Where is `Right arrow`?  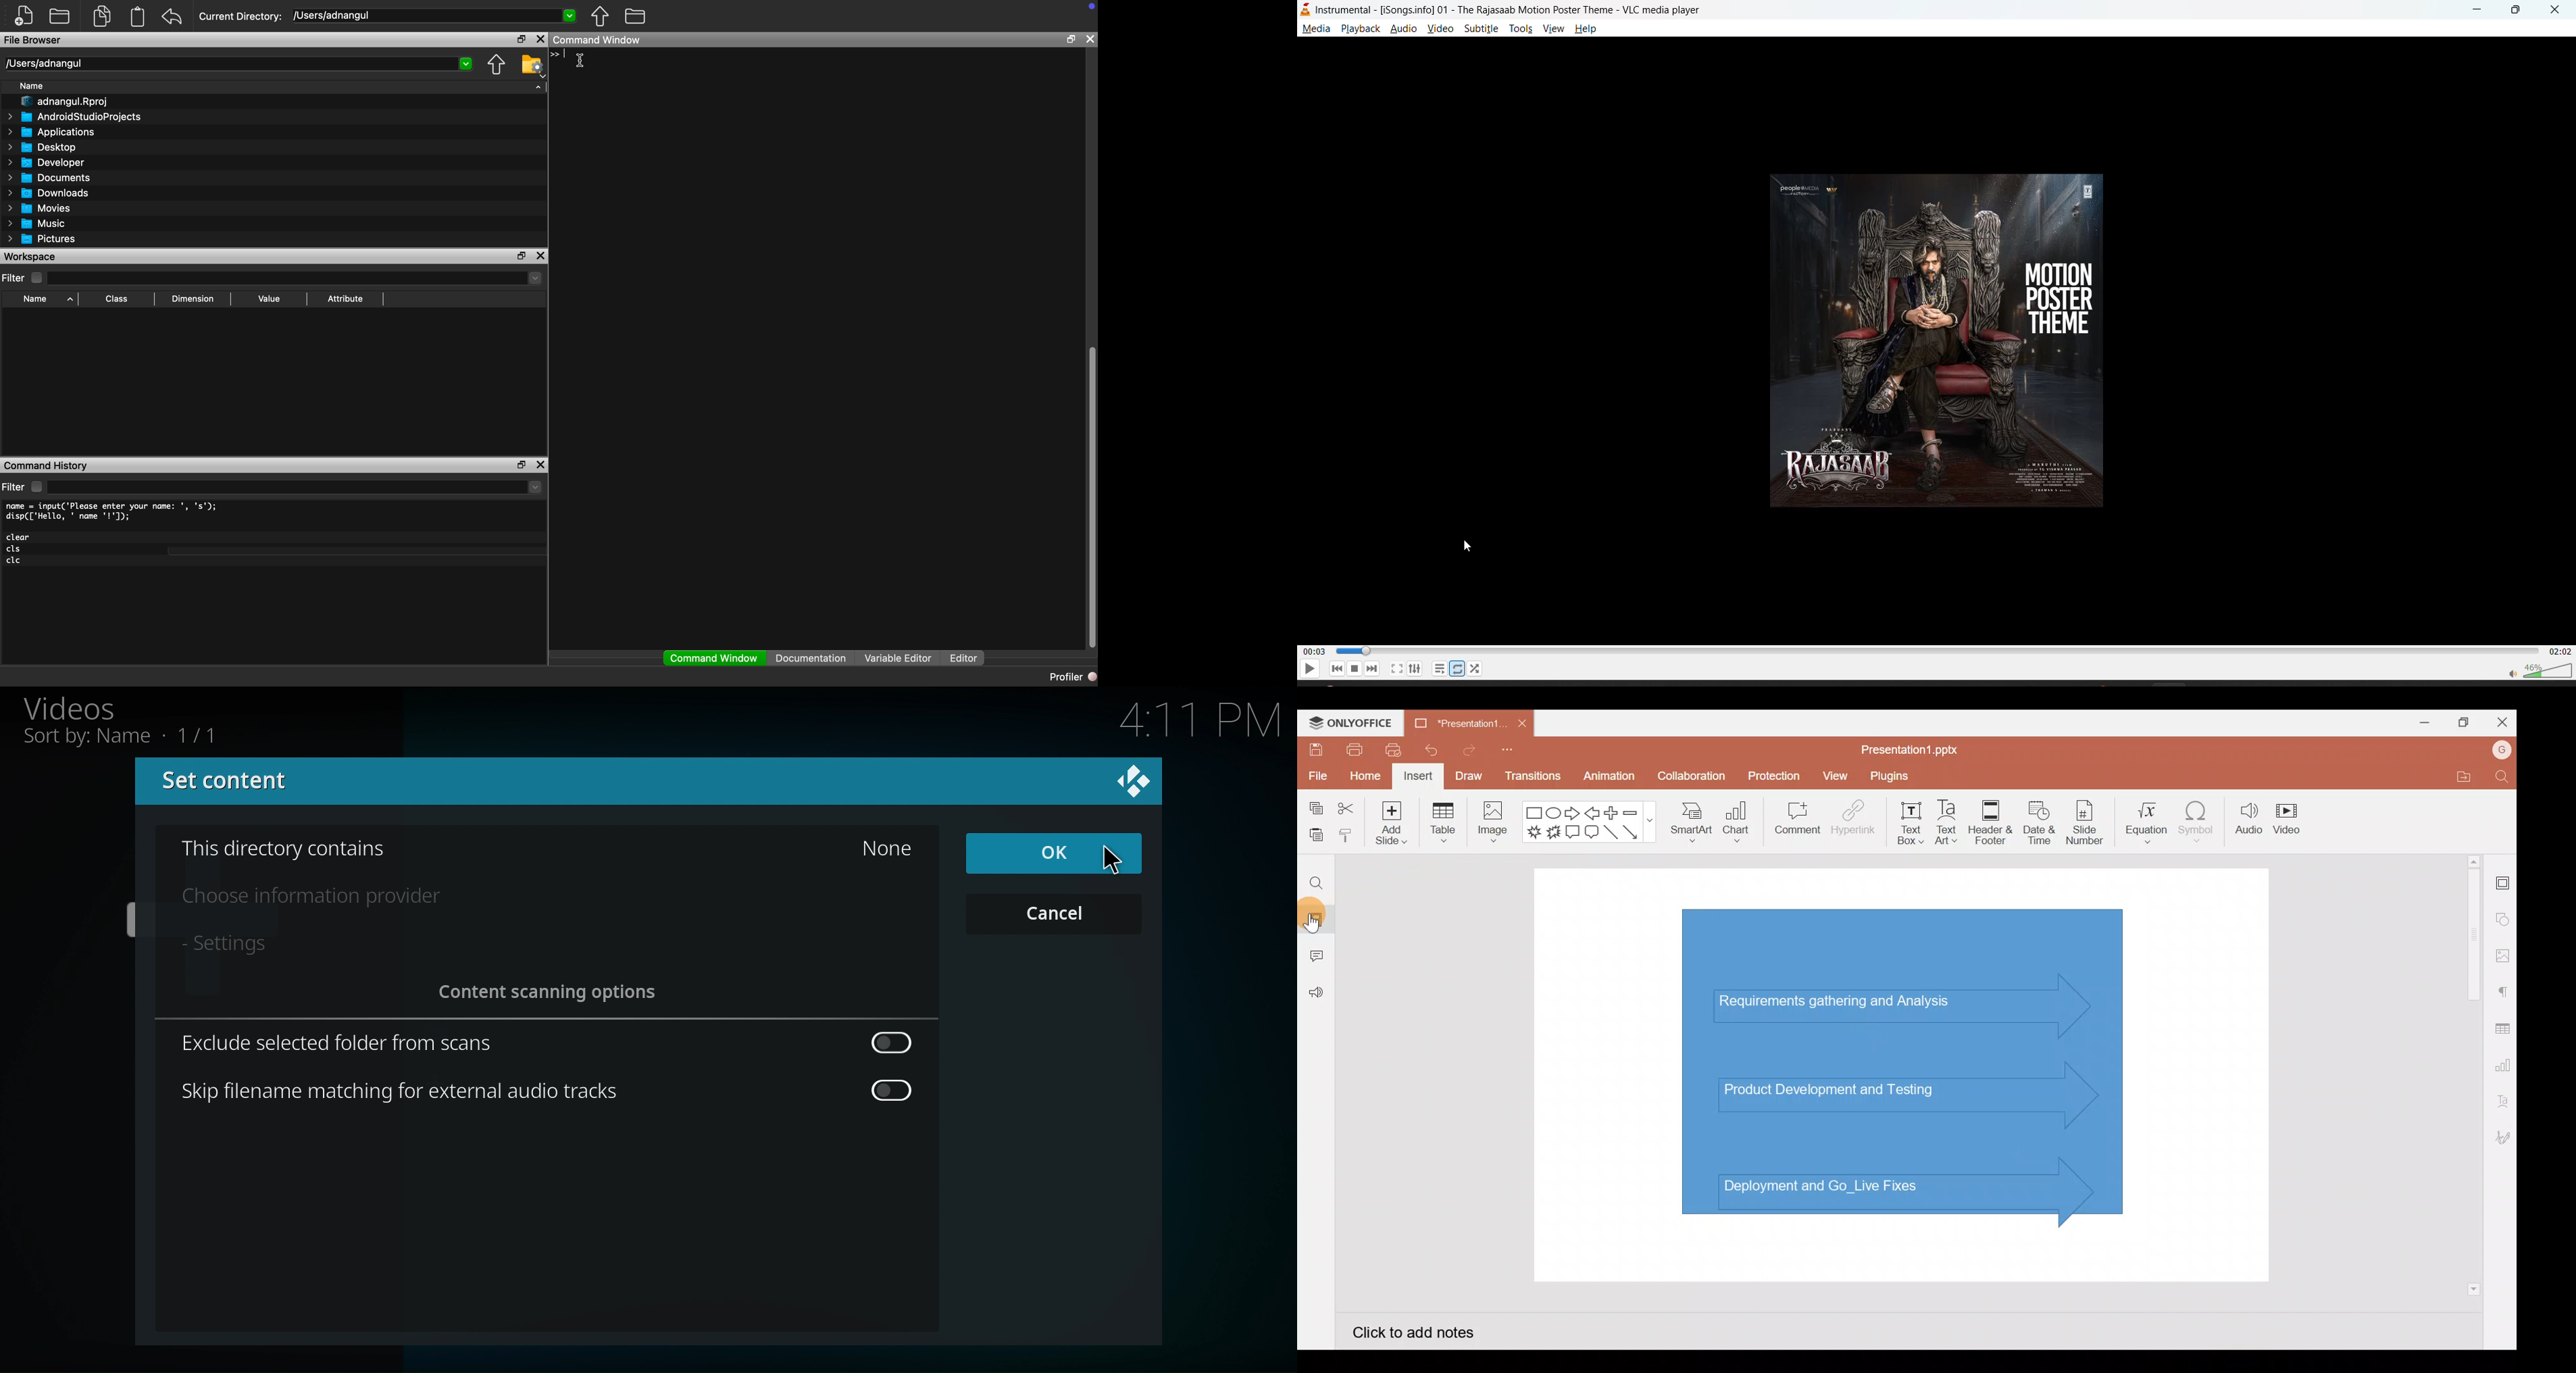 Right arrow is located at coordinates (1573, 814).